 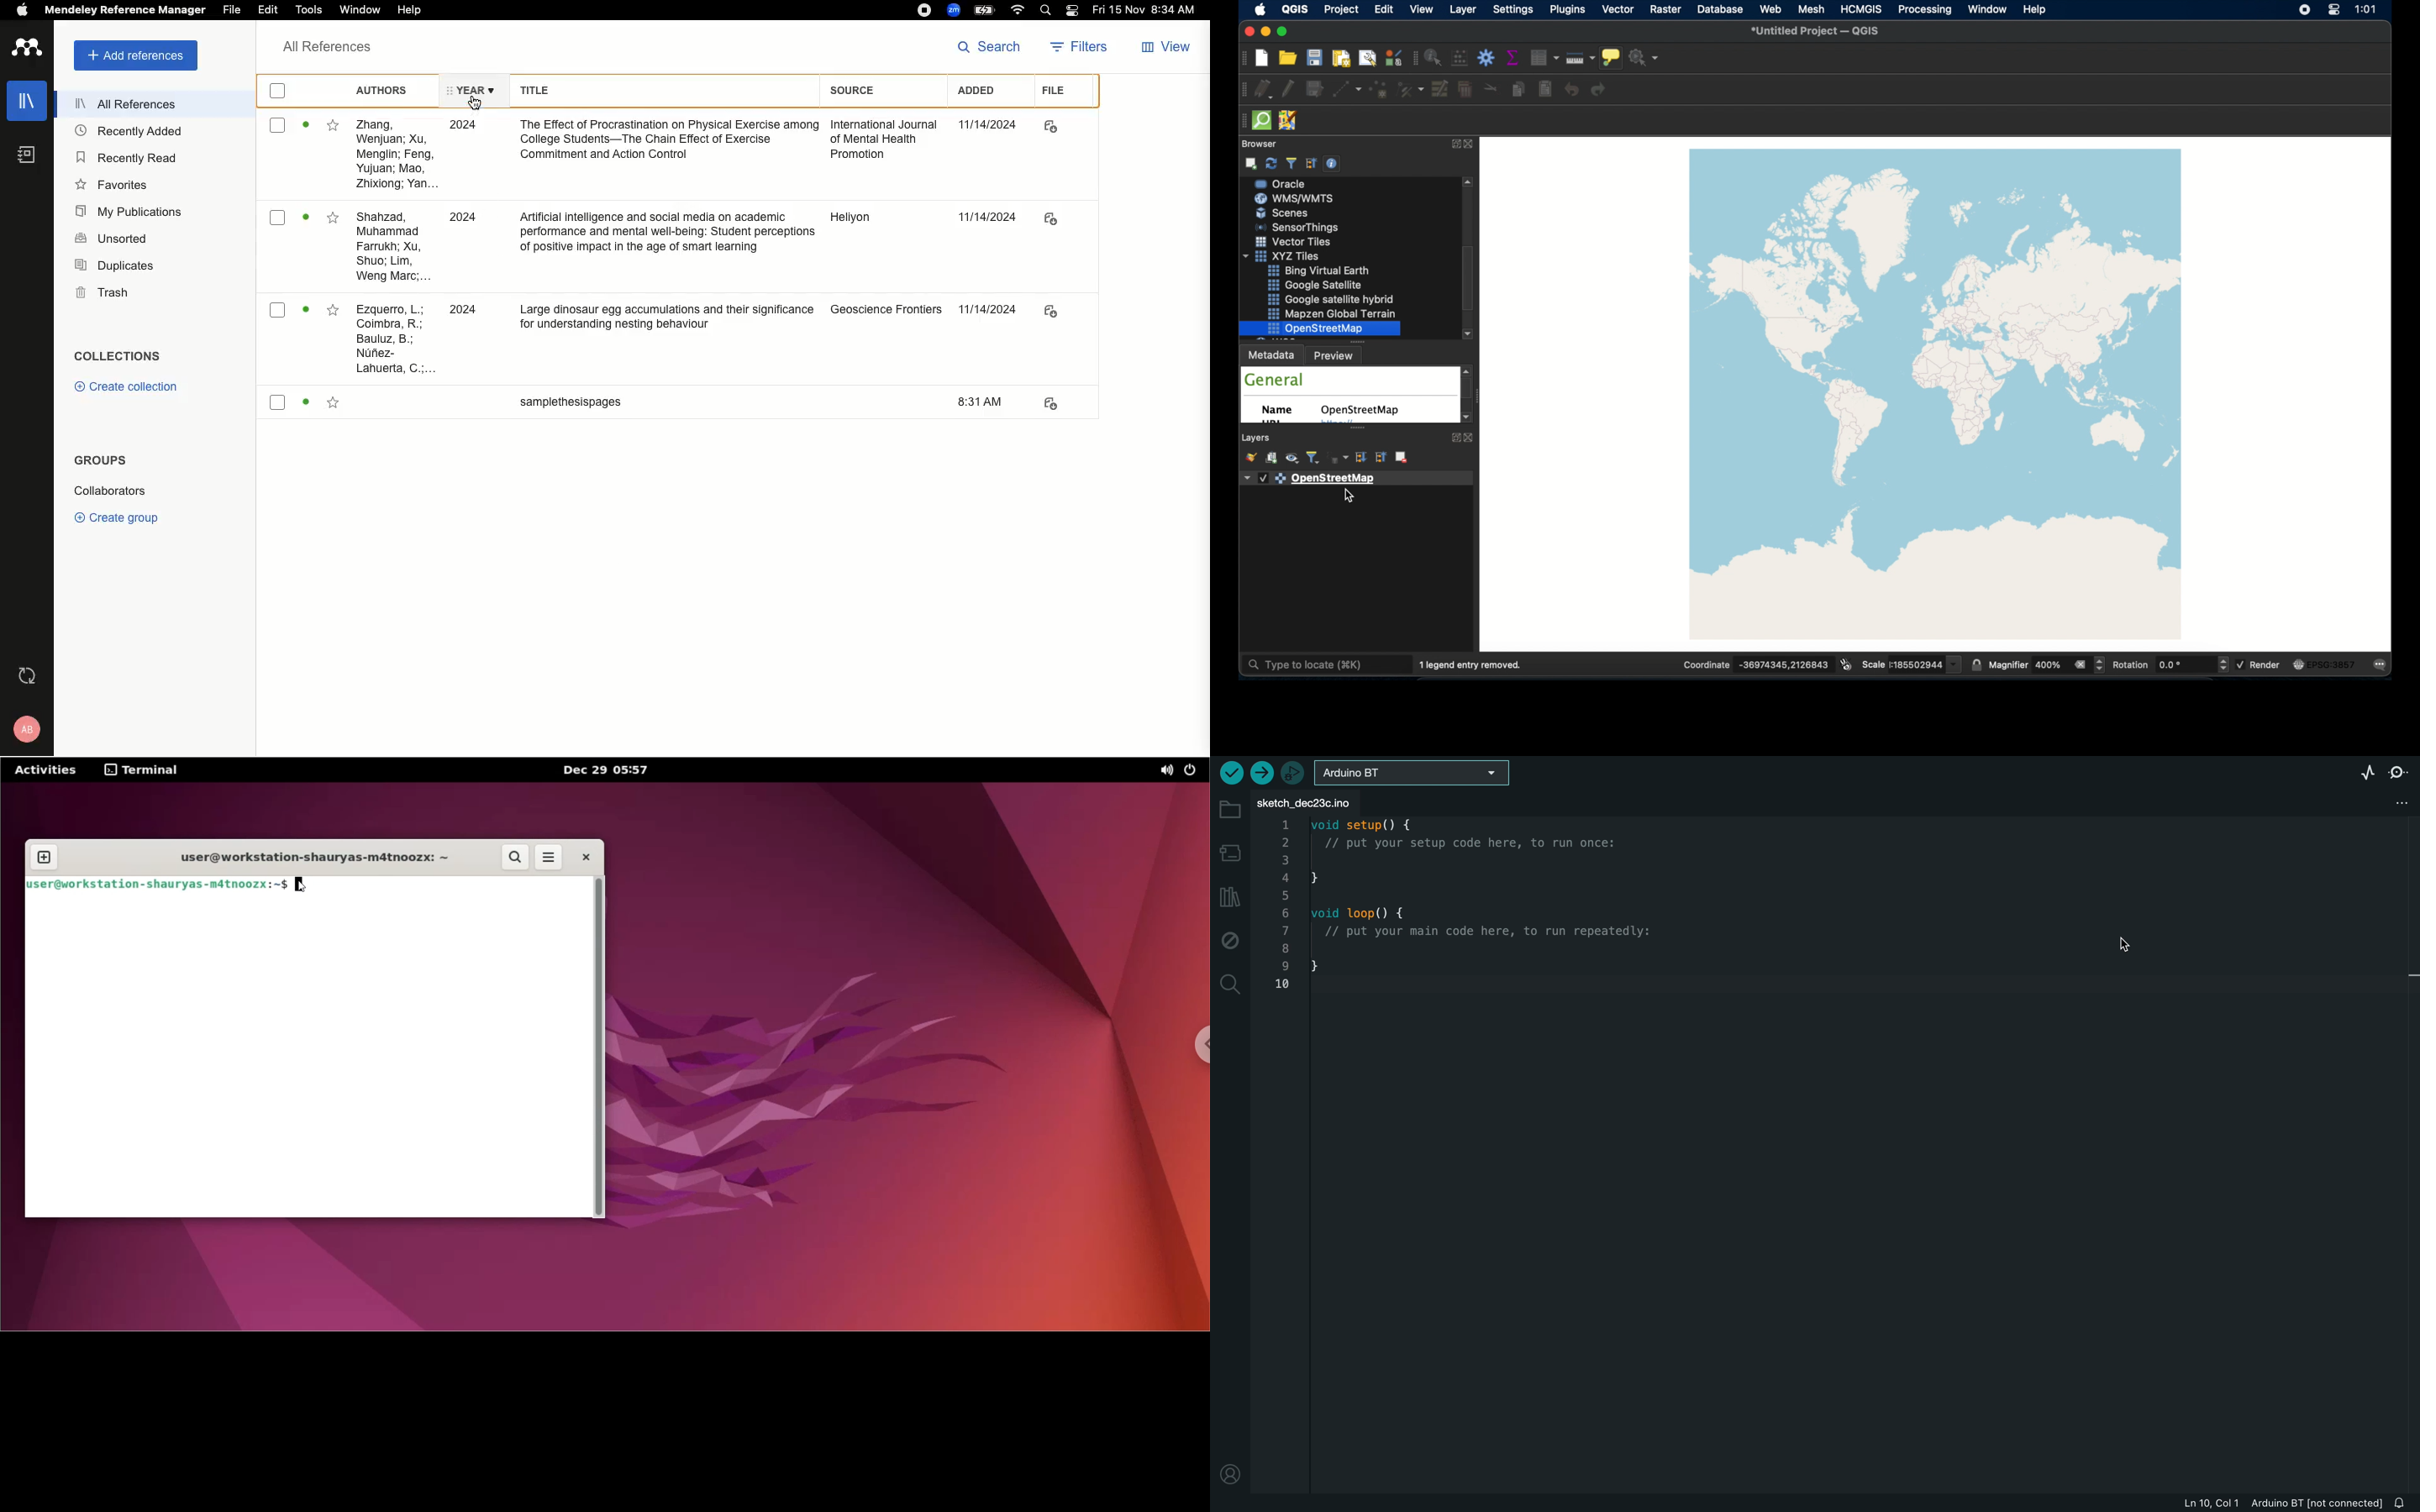 I want to click on collapse all, so click(x=1311, y=164).